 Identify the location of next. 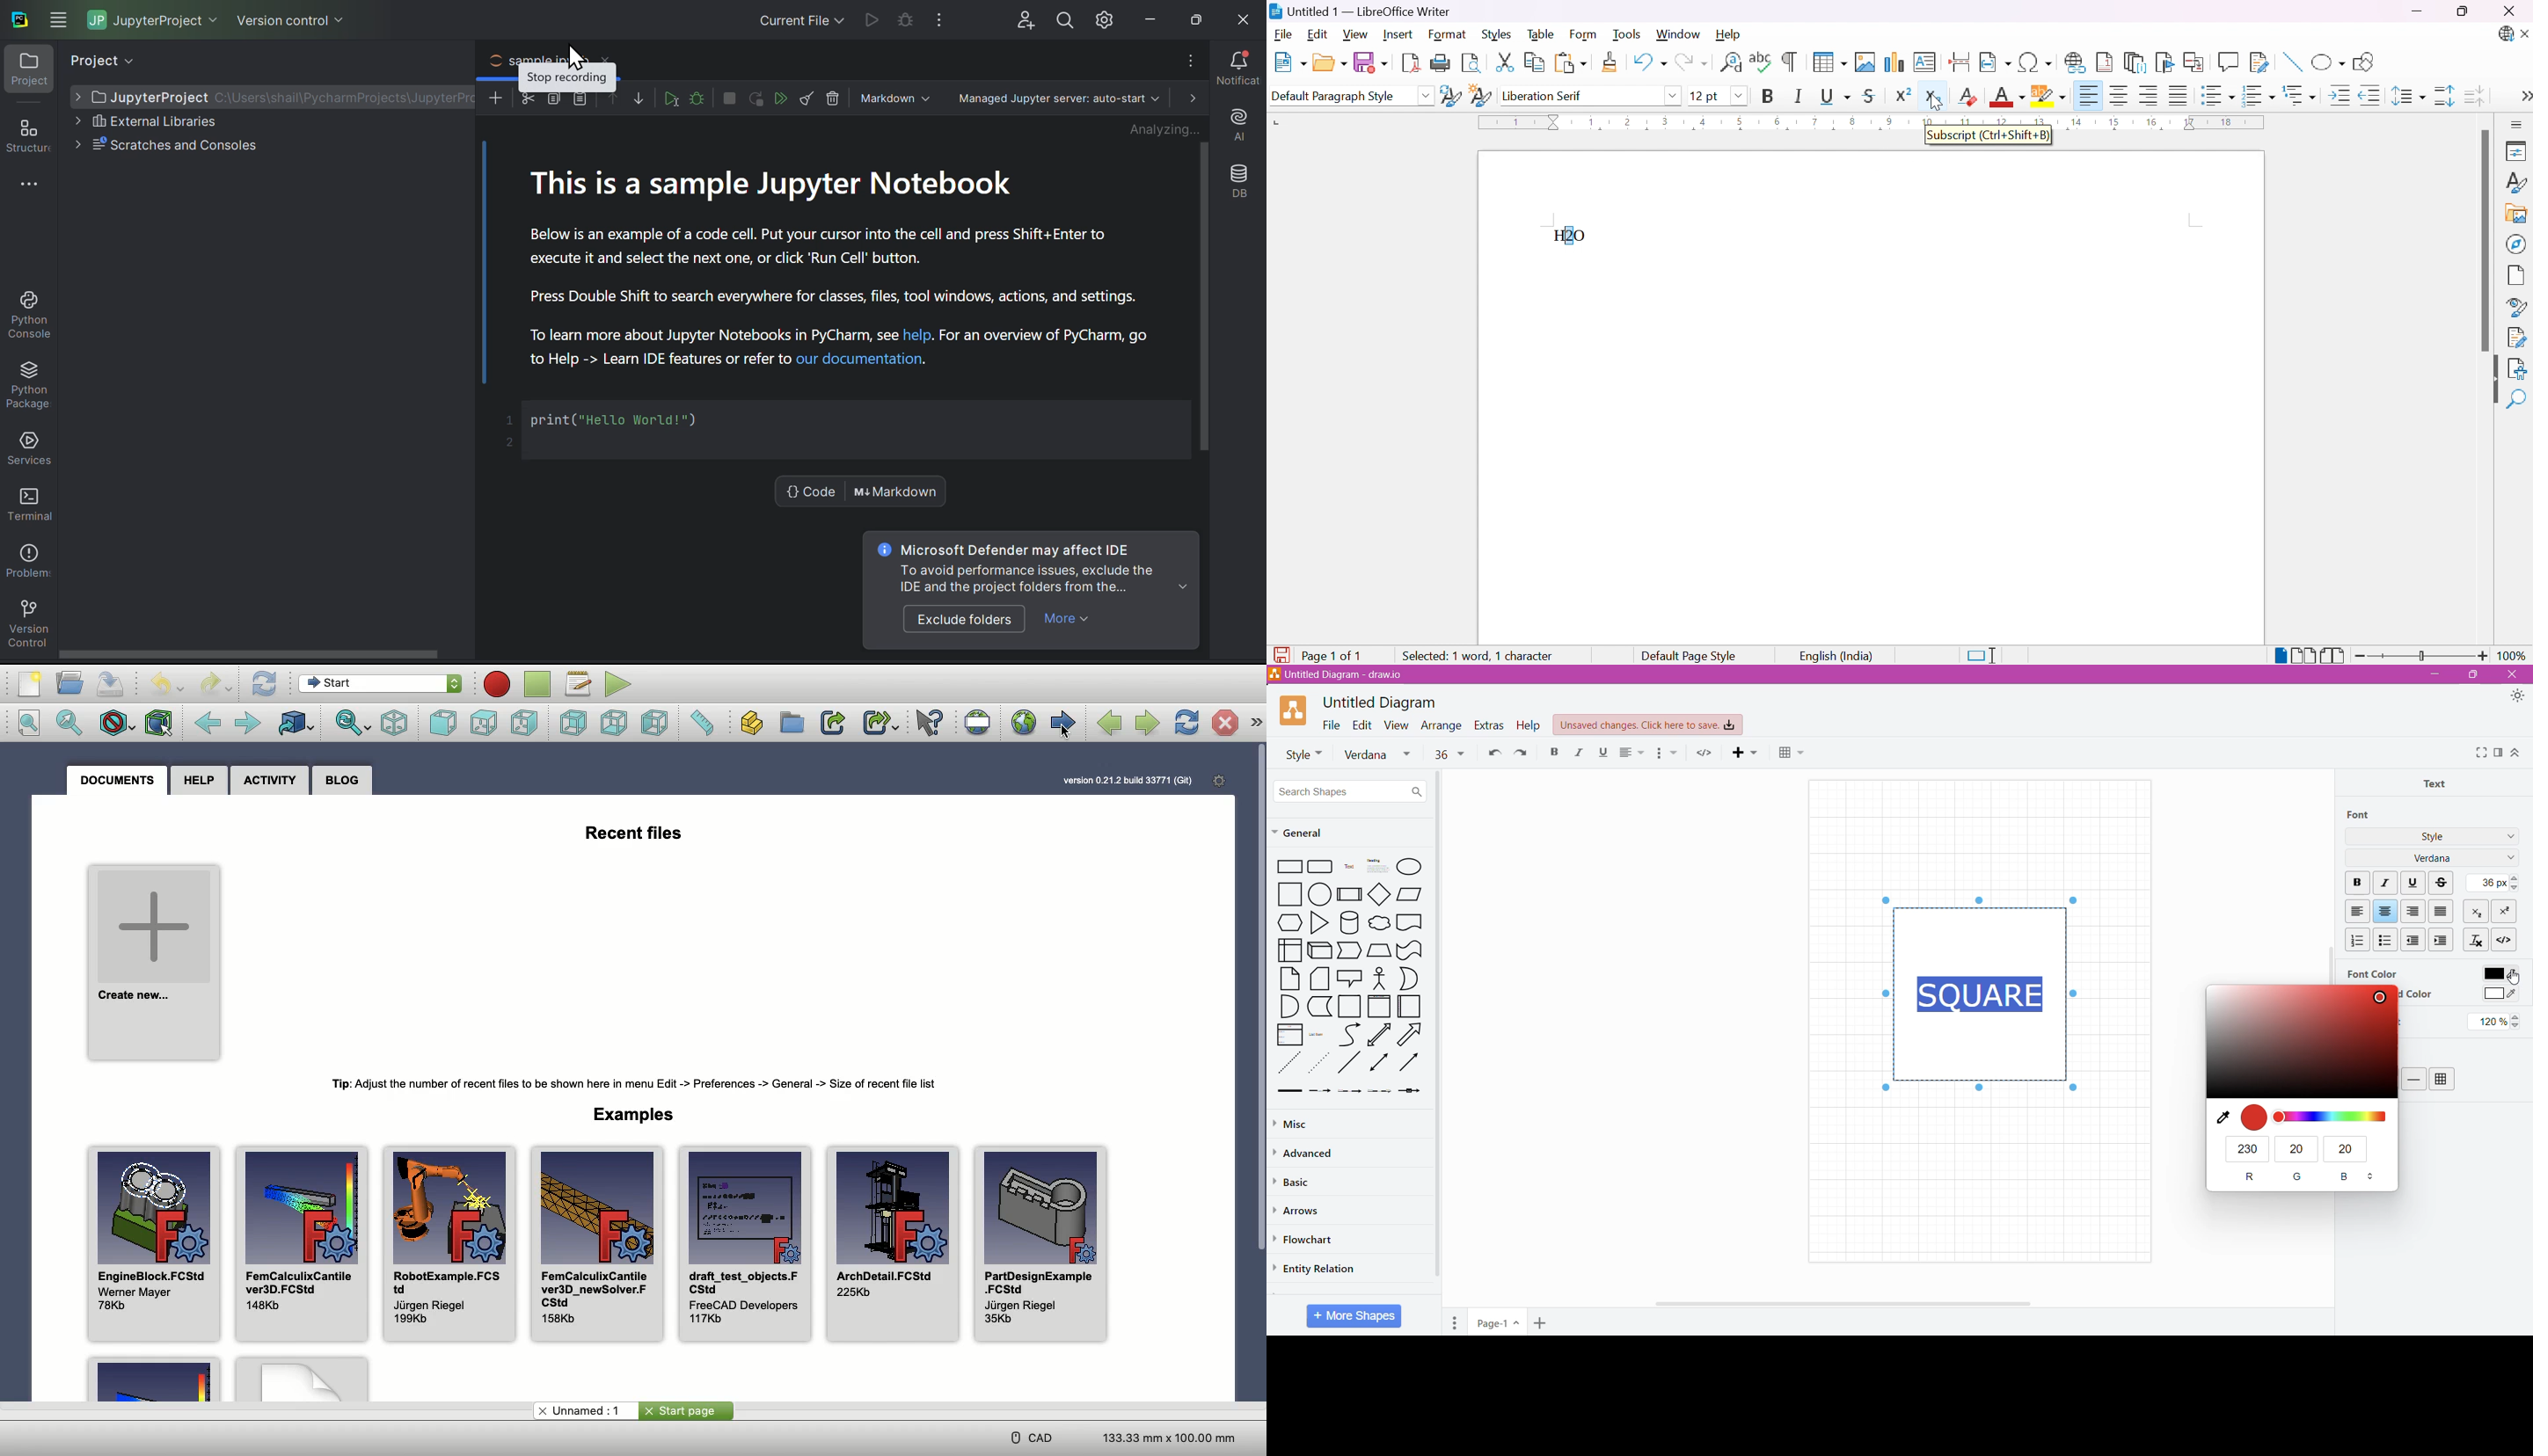
(1189, 98).